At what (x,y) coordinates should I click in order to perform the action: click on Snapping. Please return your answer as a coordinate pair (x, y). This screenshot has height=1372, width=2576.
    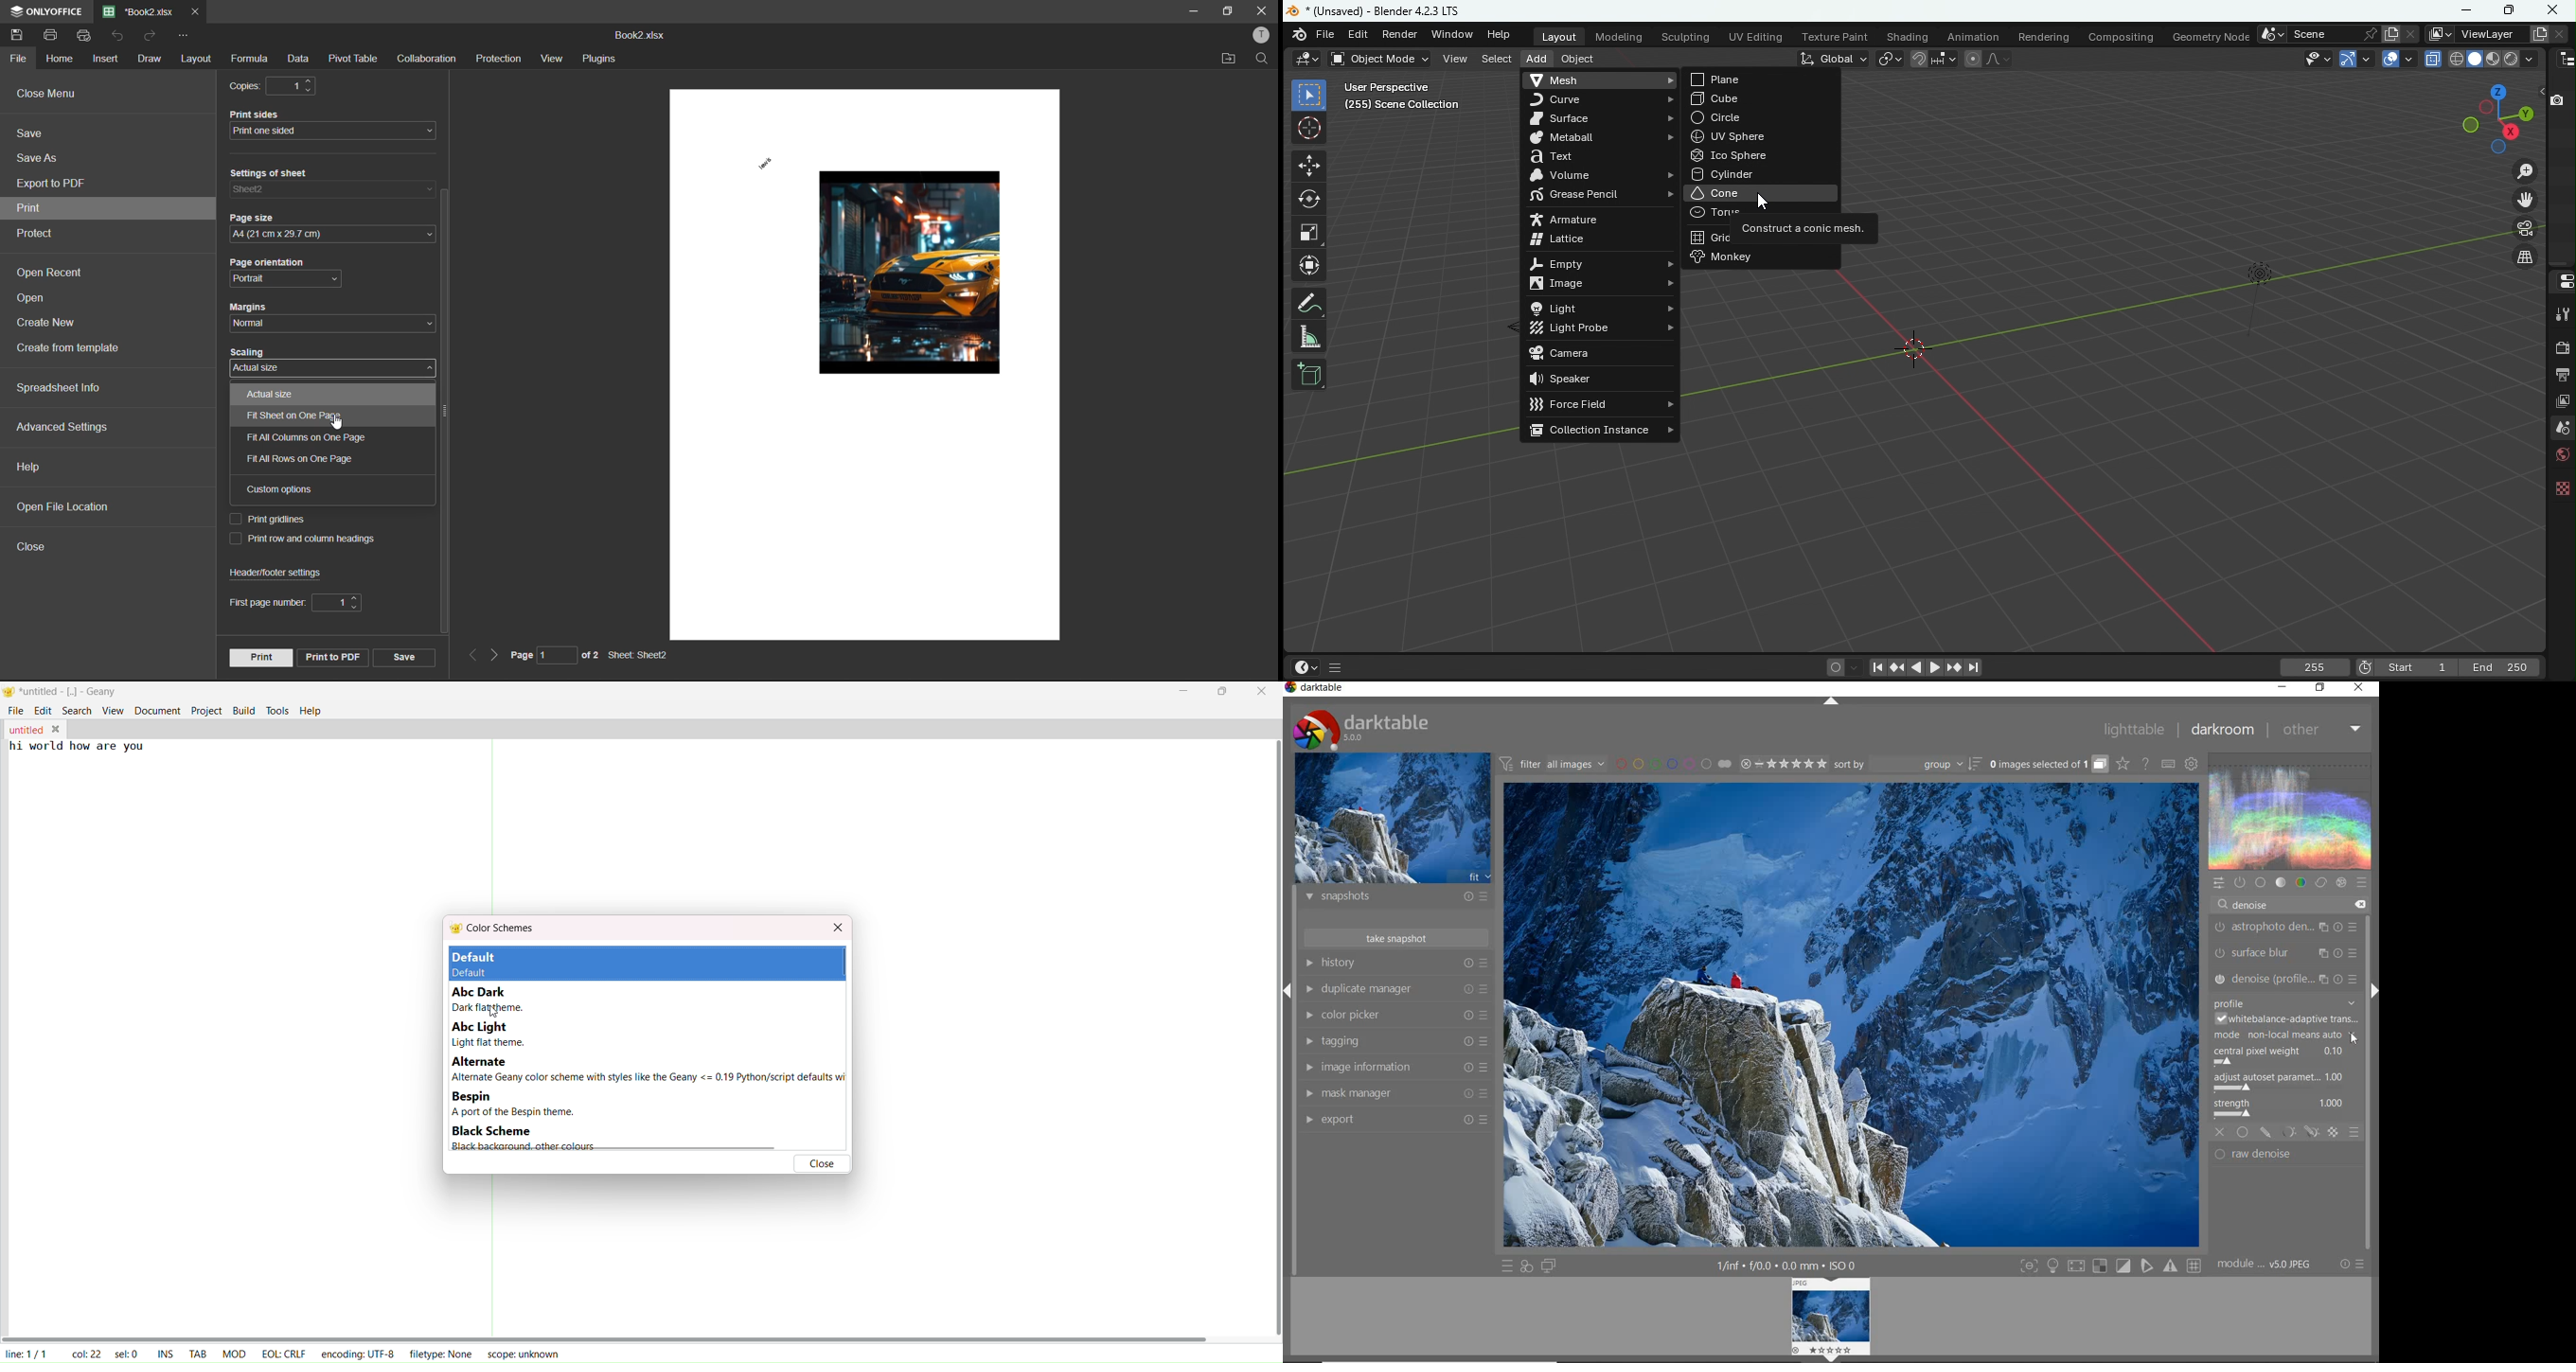
    Looking at the image, I should click on (1947, 60).